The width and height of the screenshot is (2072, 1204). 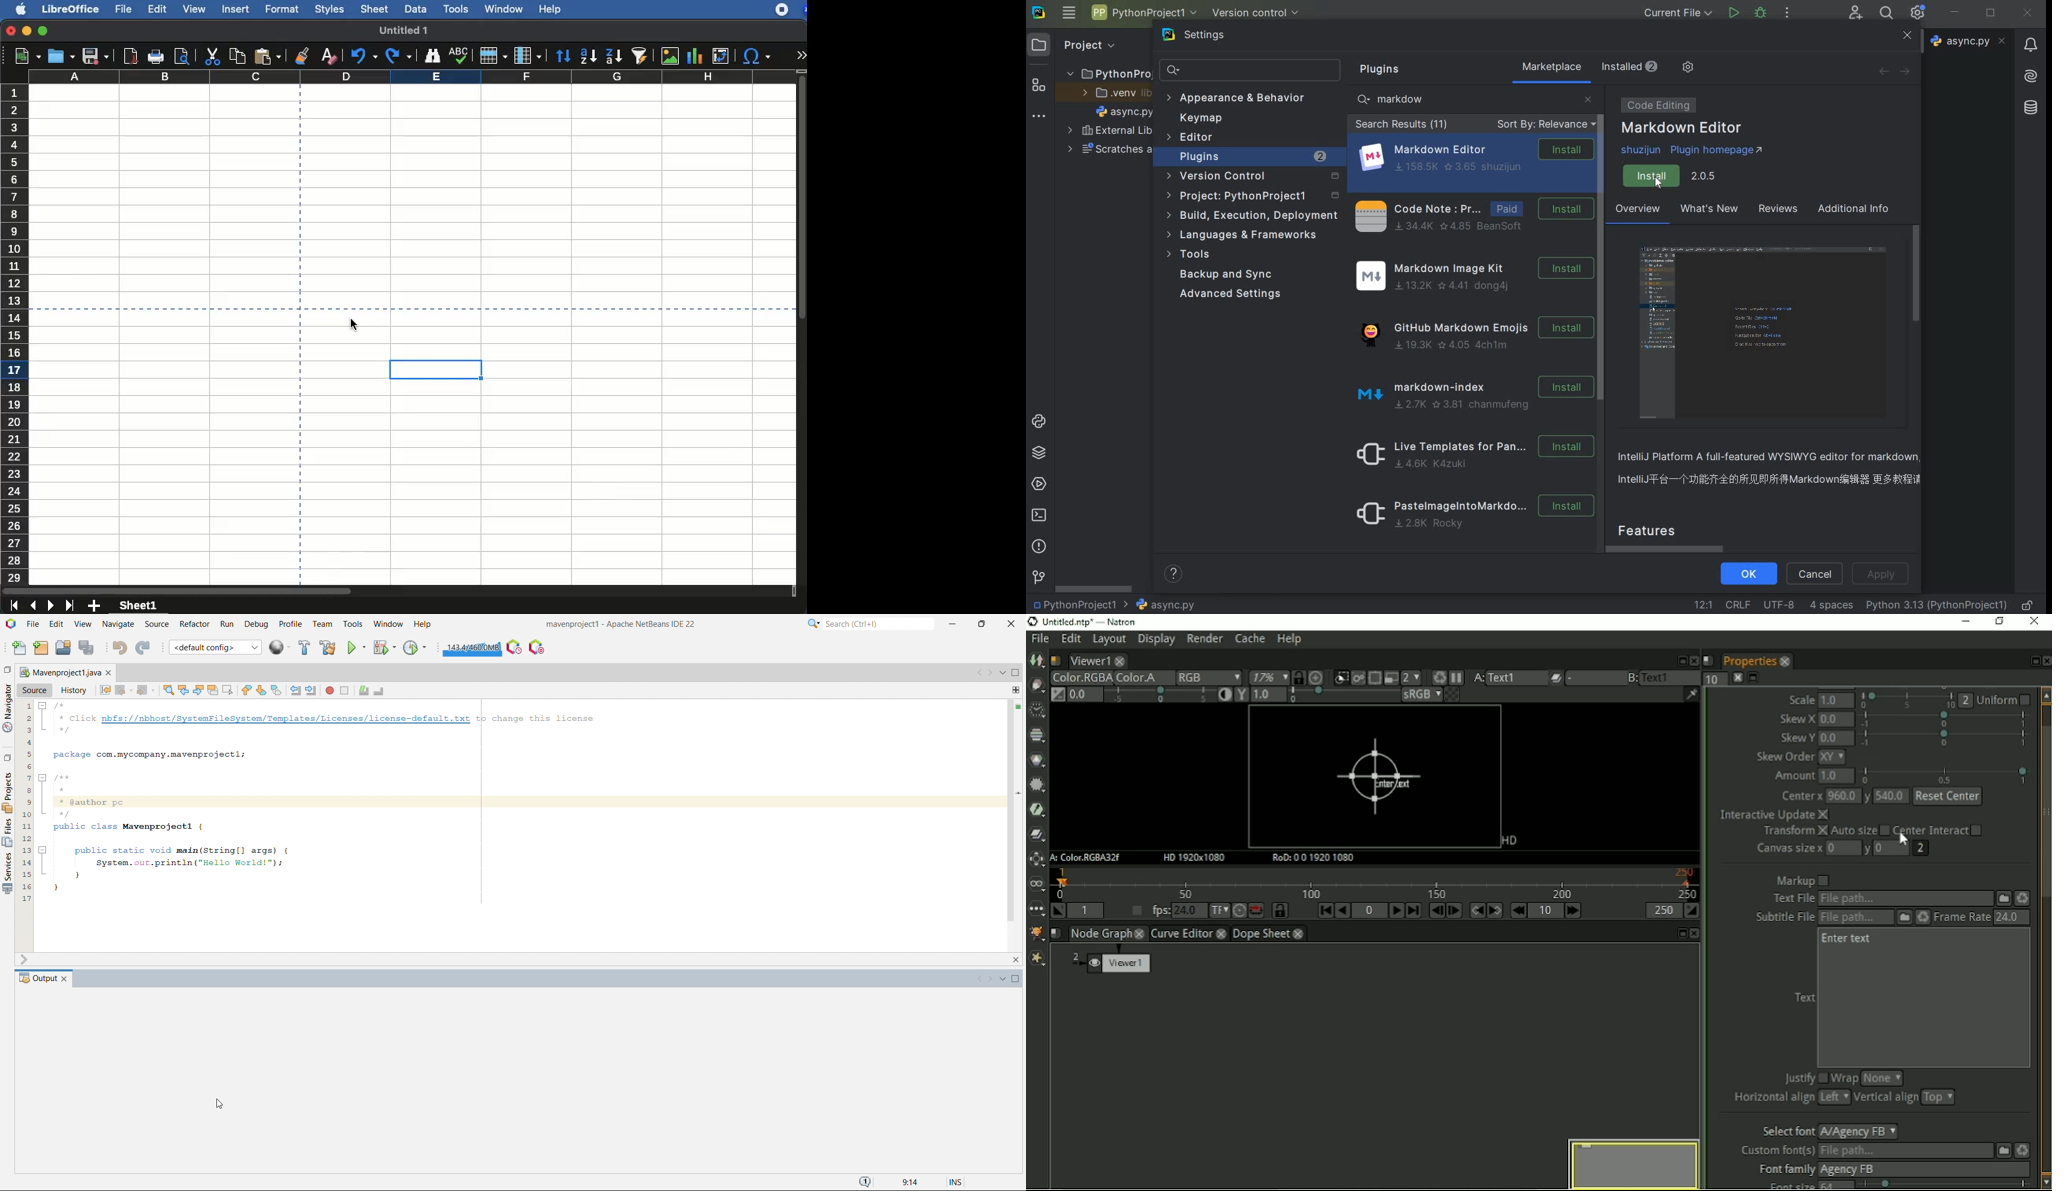 I want to click on 0.0, so click(x=1836, y=719).